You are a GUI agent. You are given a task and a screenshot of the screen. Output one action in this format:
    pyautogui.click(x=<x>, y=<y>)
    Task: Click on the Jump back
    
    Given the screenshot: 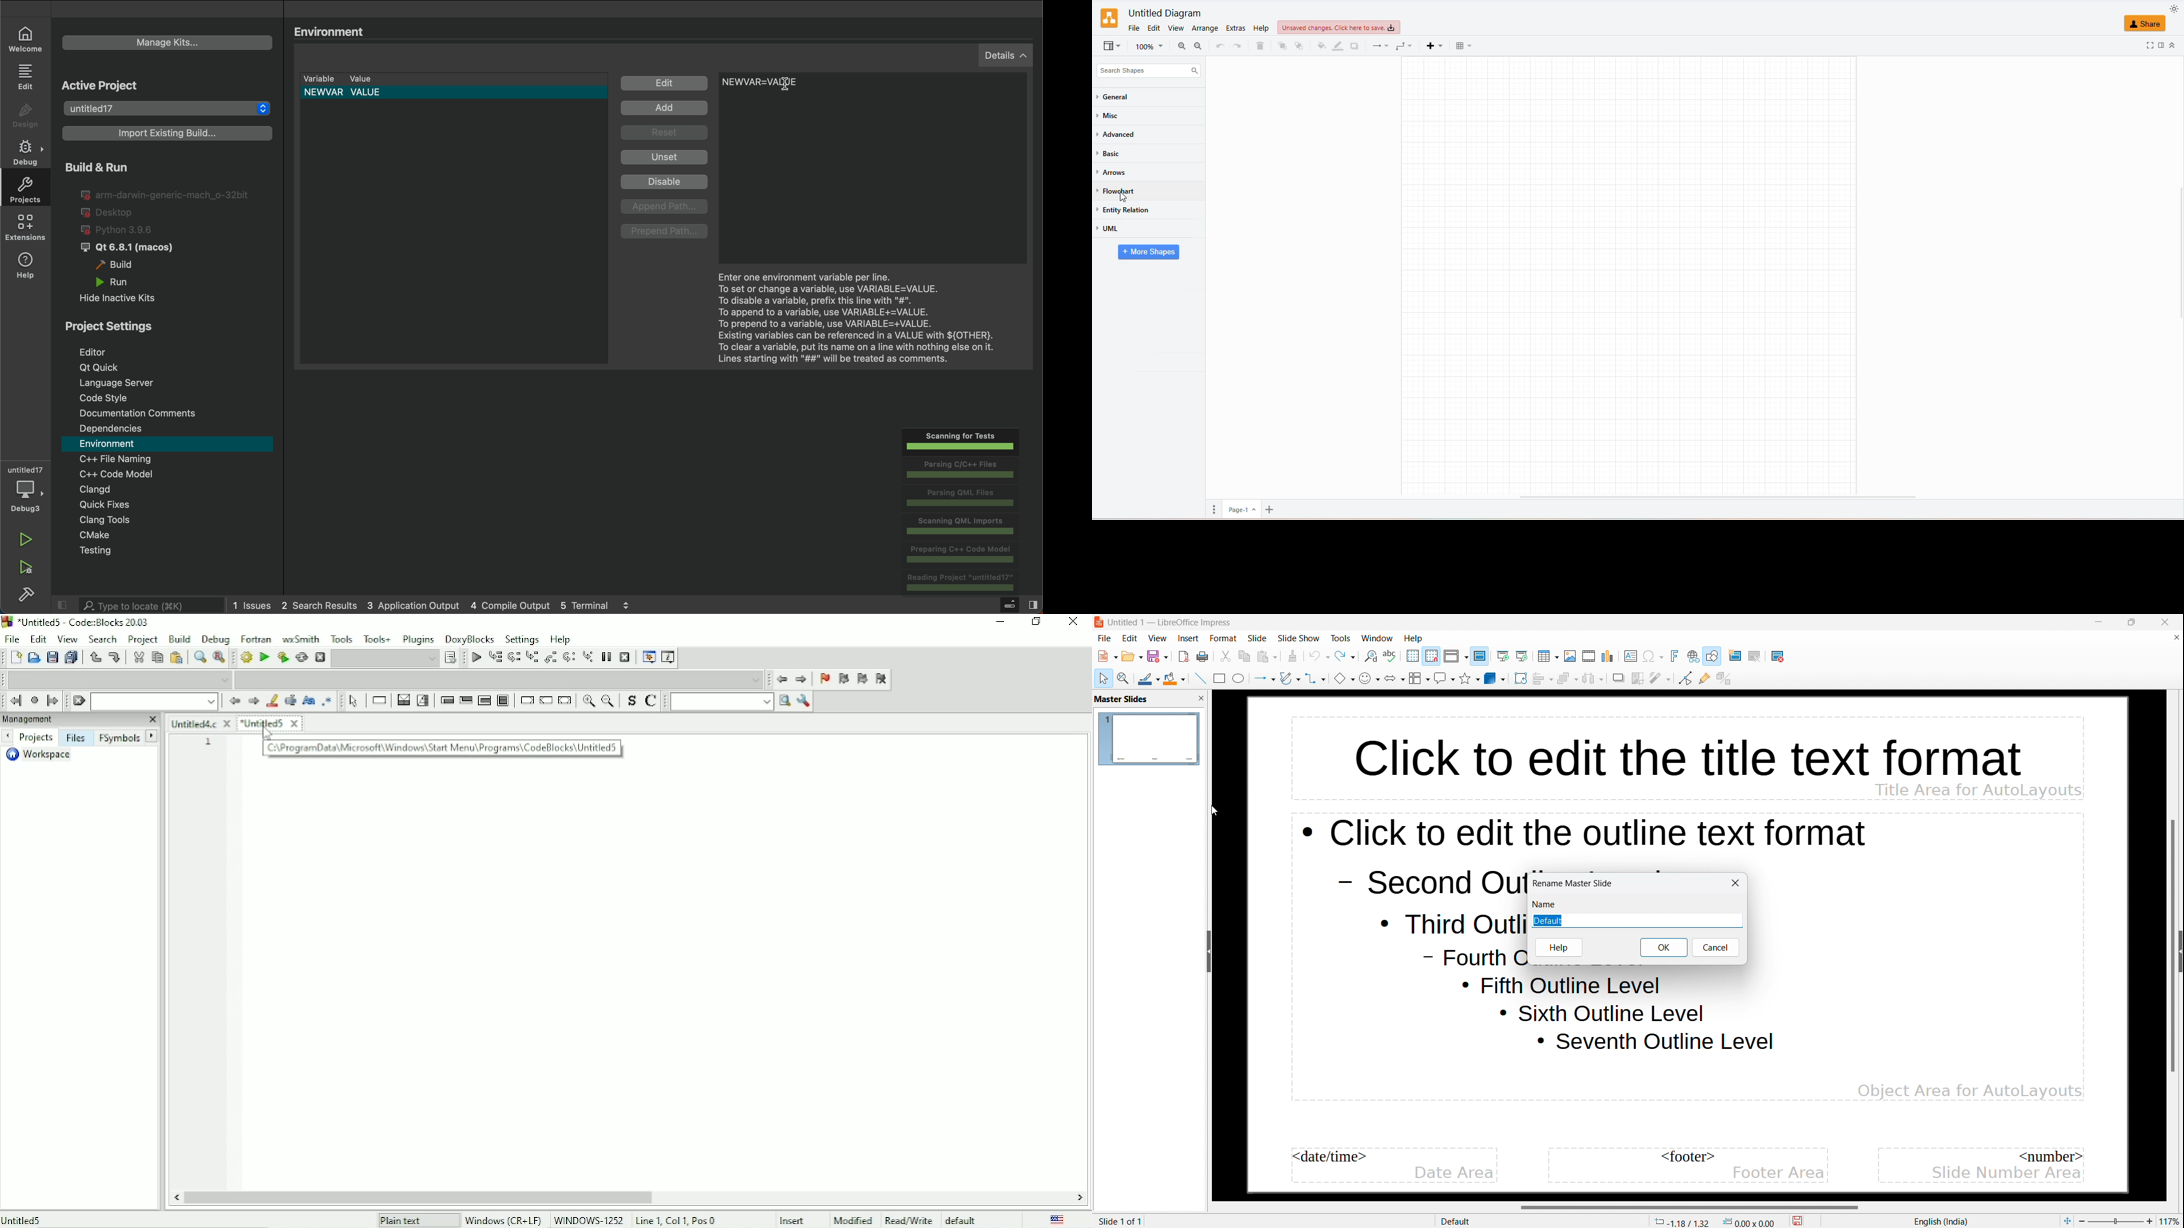 What is the action you would take?
    pyautogui.click(x=15, y=701)
    